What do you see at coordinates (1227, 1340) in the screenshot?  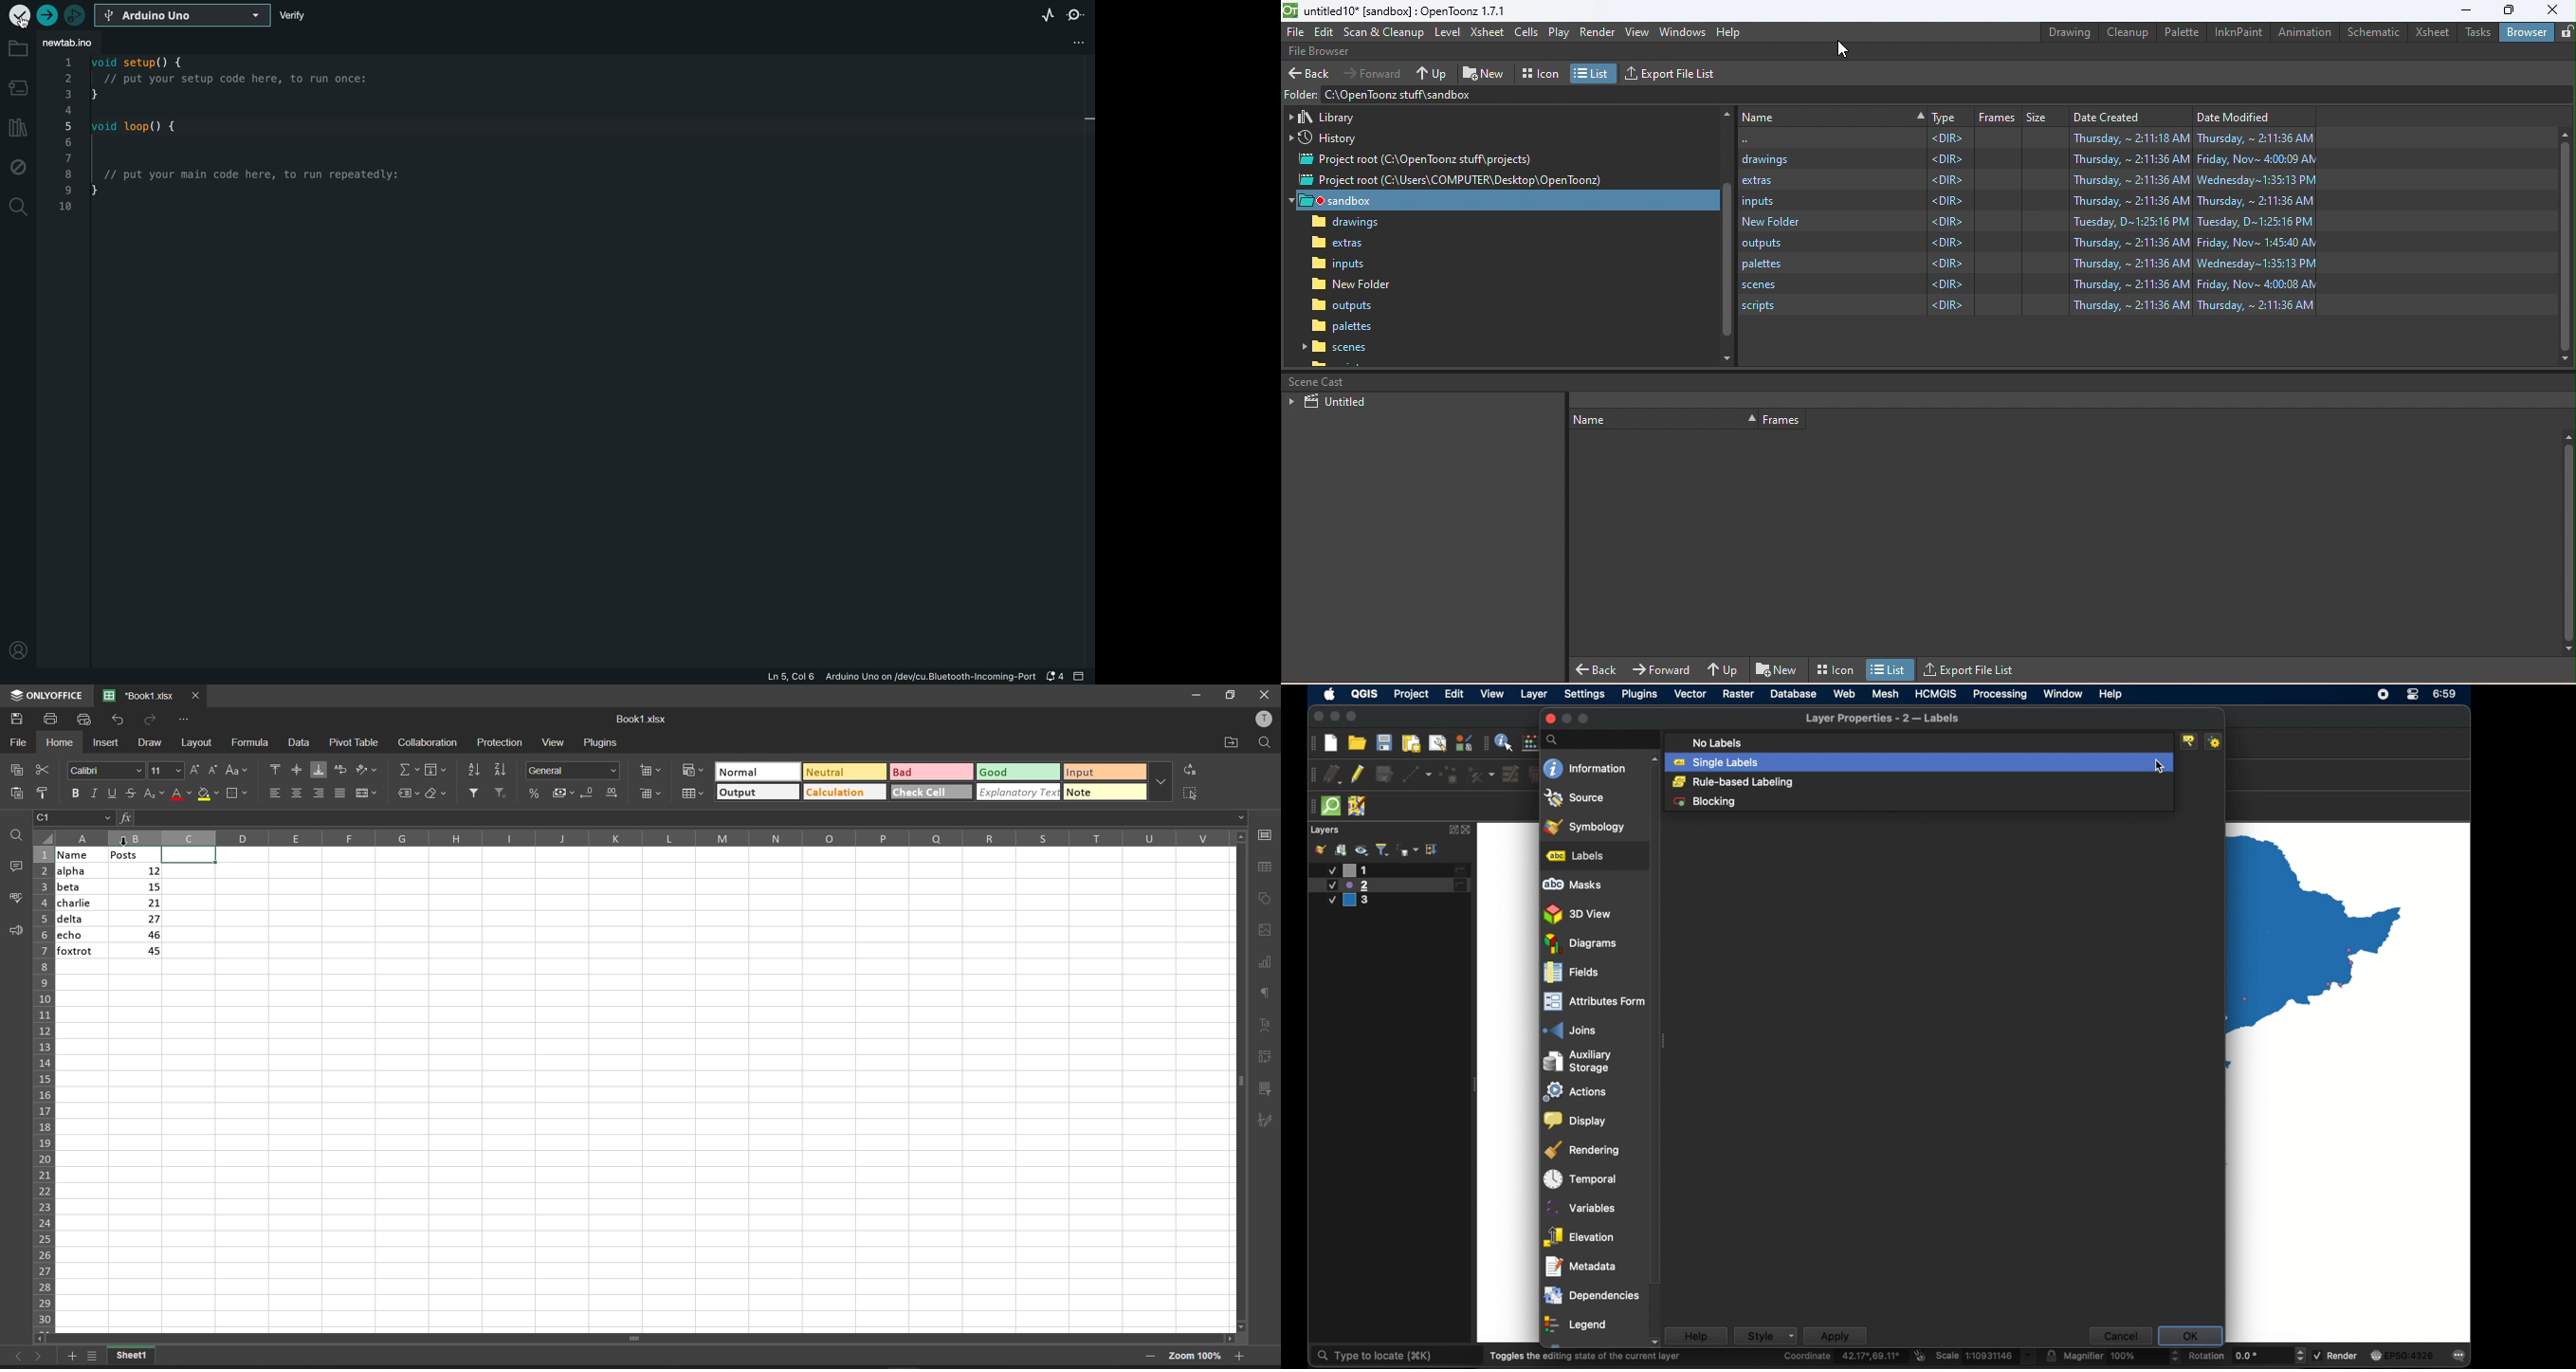 I see `scroll right` at bounding box center [1227, 1340].